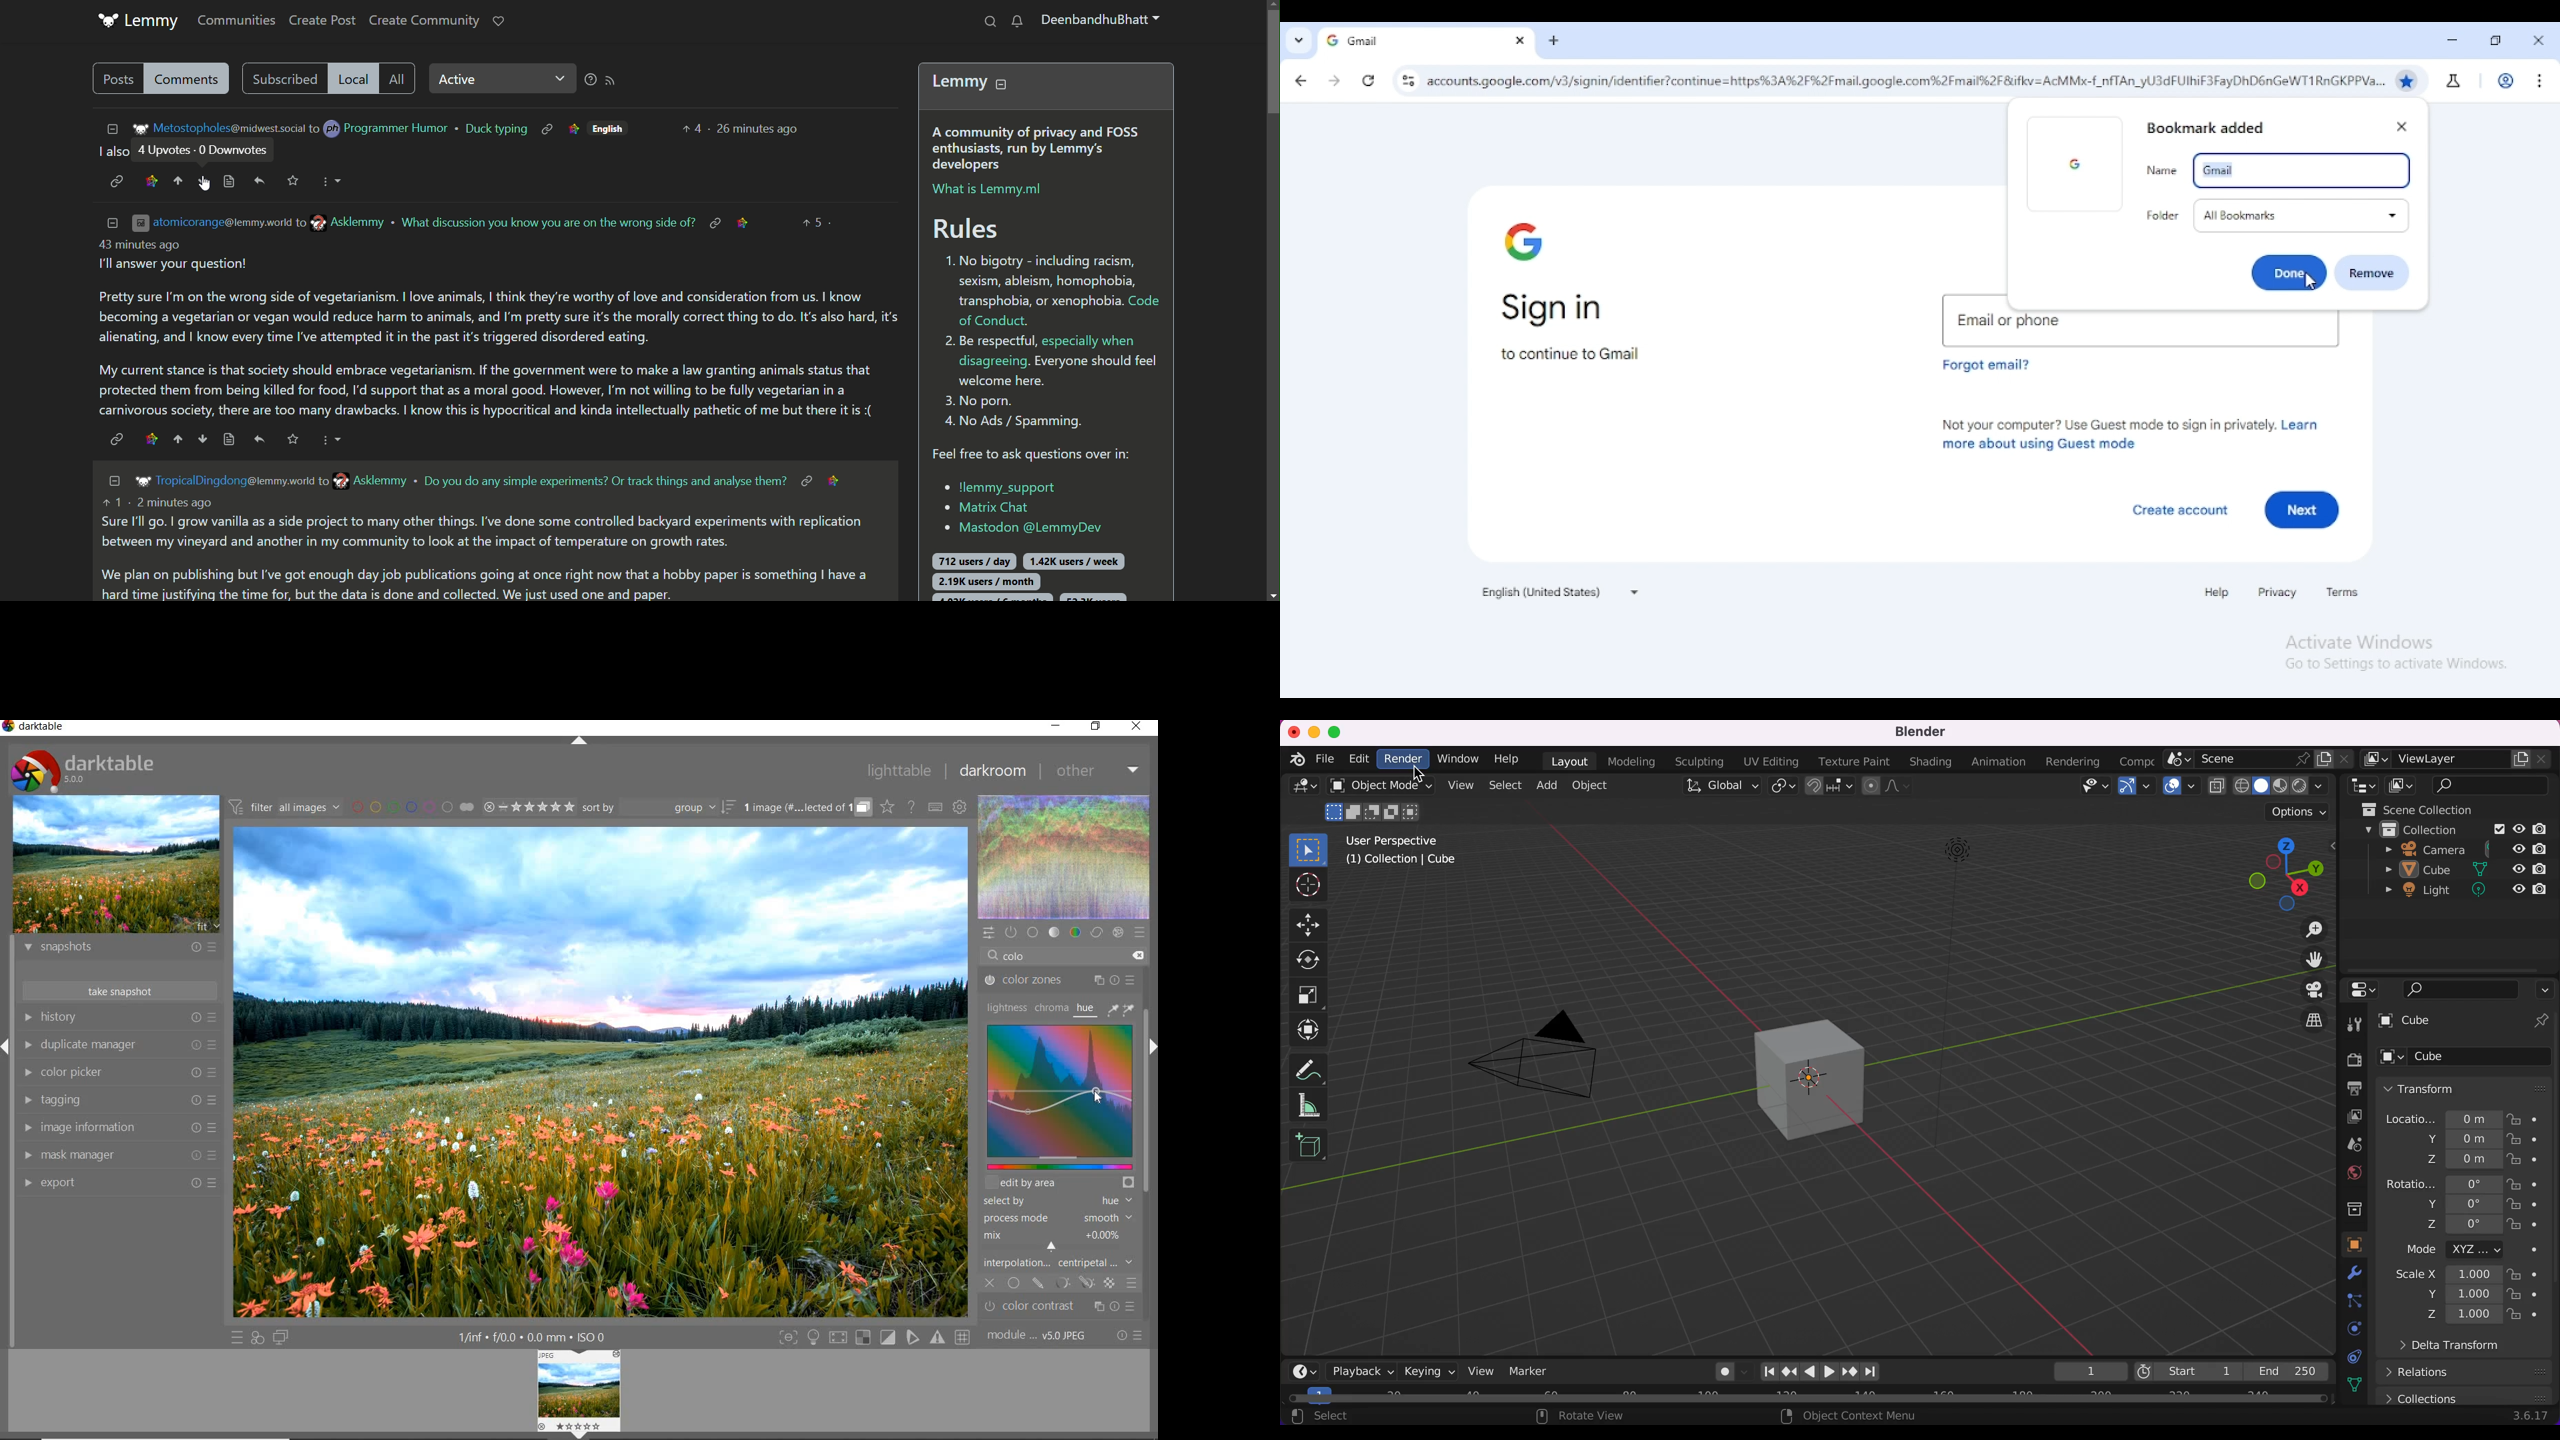  Describe the element at coordinates (1066, 857) in the screenshot. I see `waveform` at that location.